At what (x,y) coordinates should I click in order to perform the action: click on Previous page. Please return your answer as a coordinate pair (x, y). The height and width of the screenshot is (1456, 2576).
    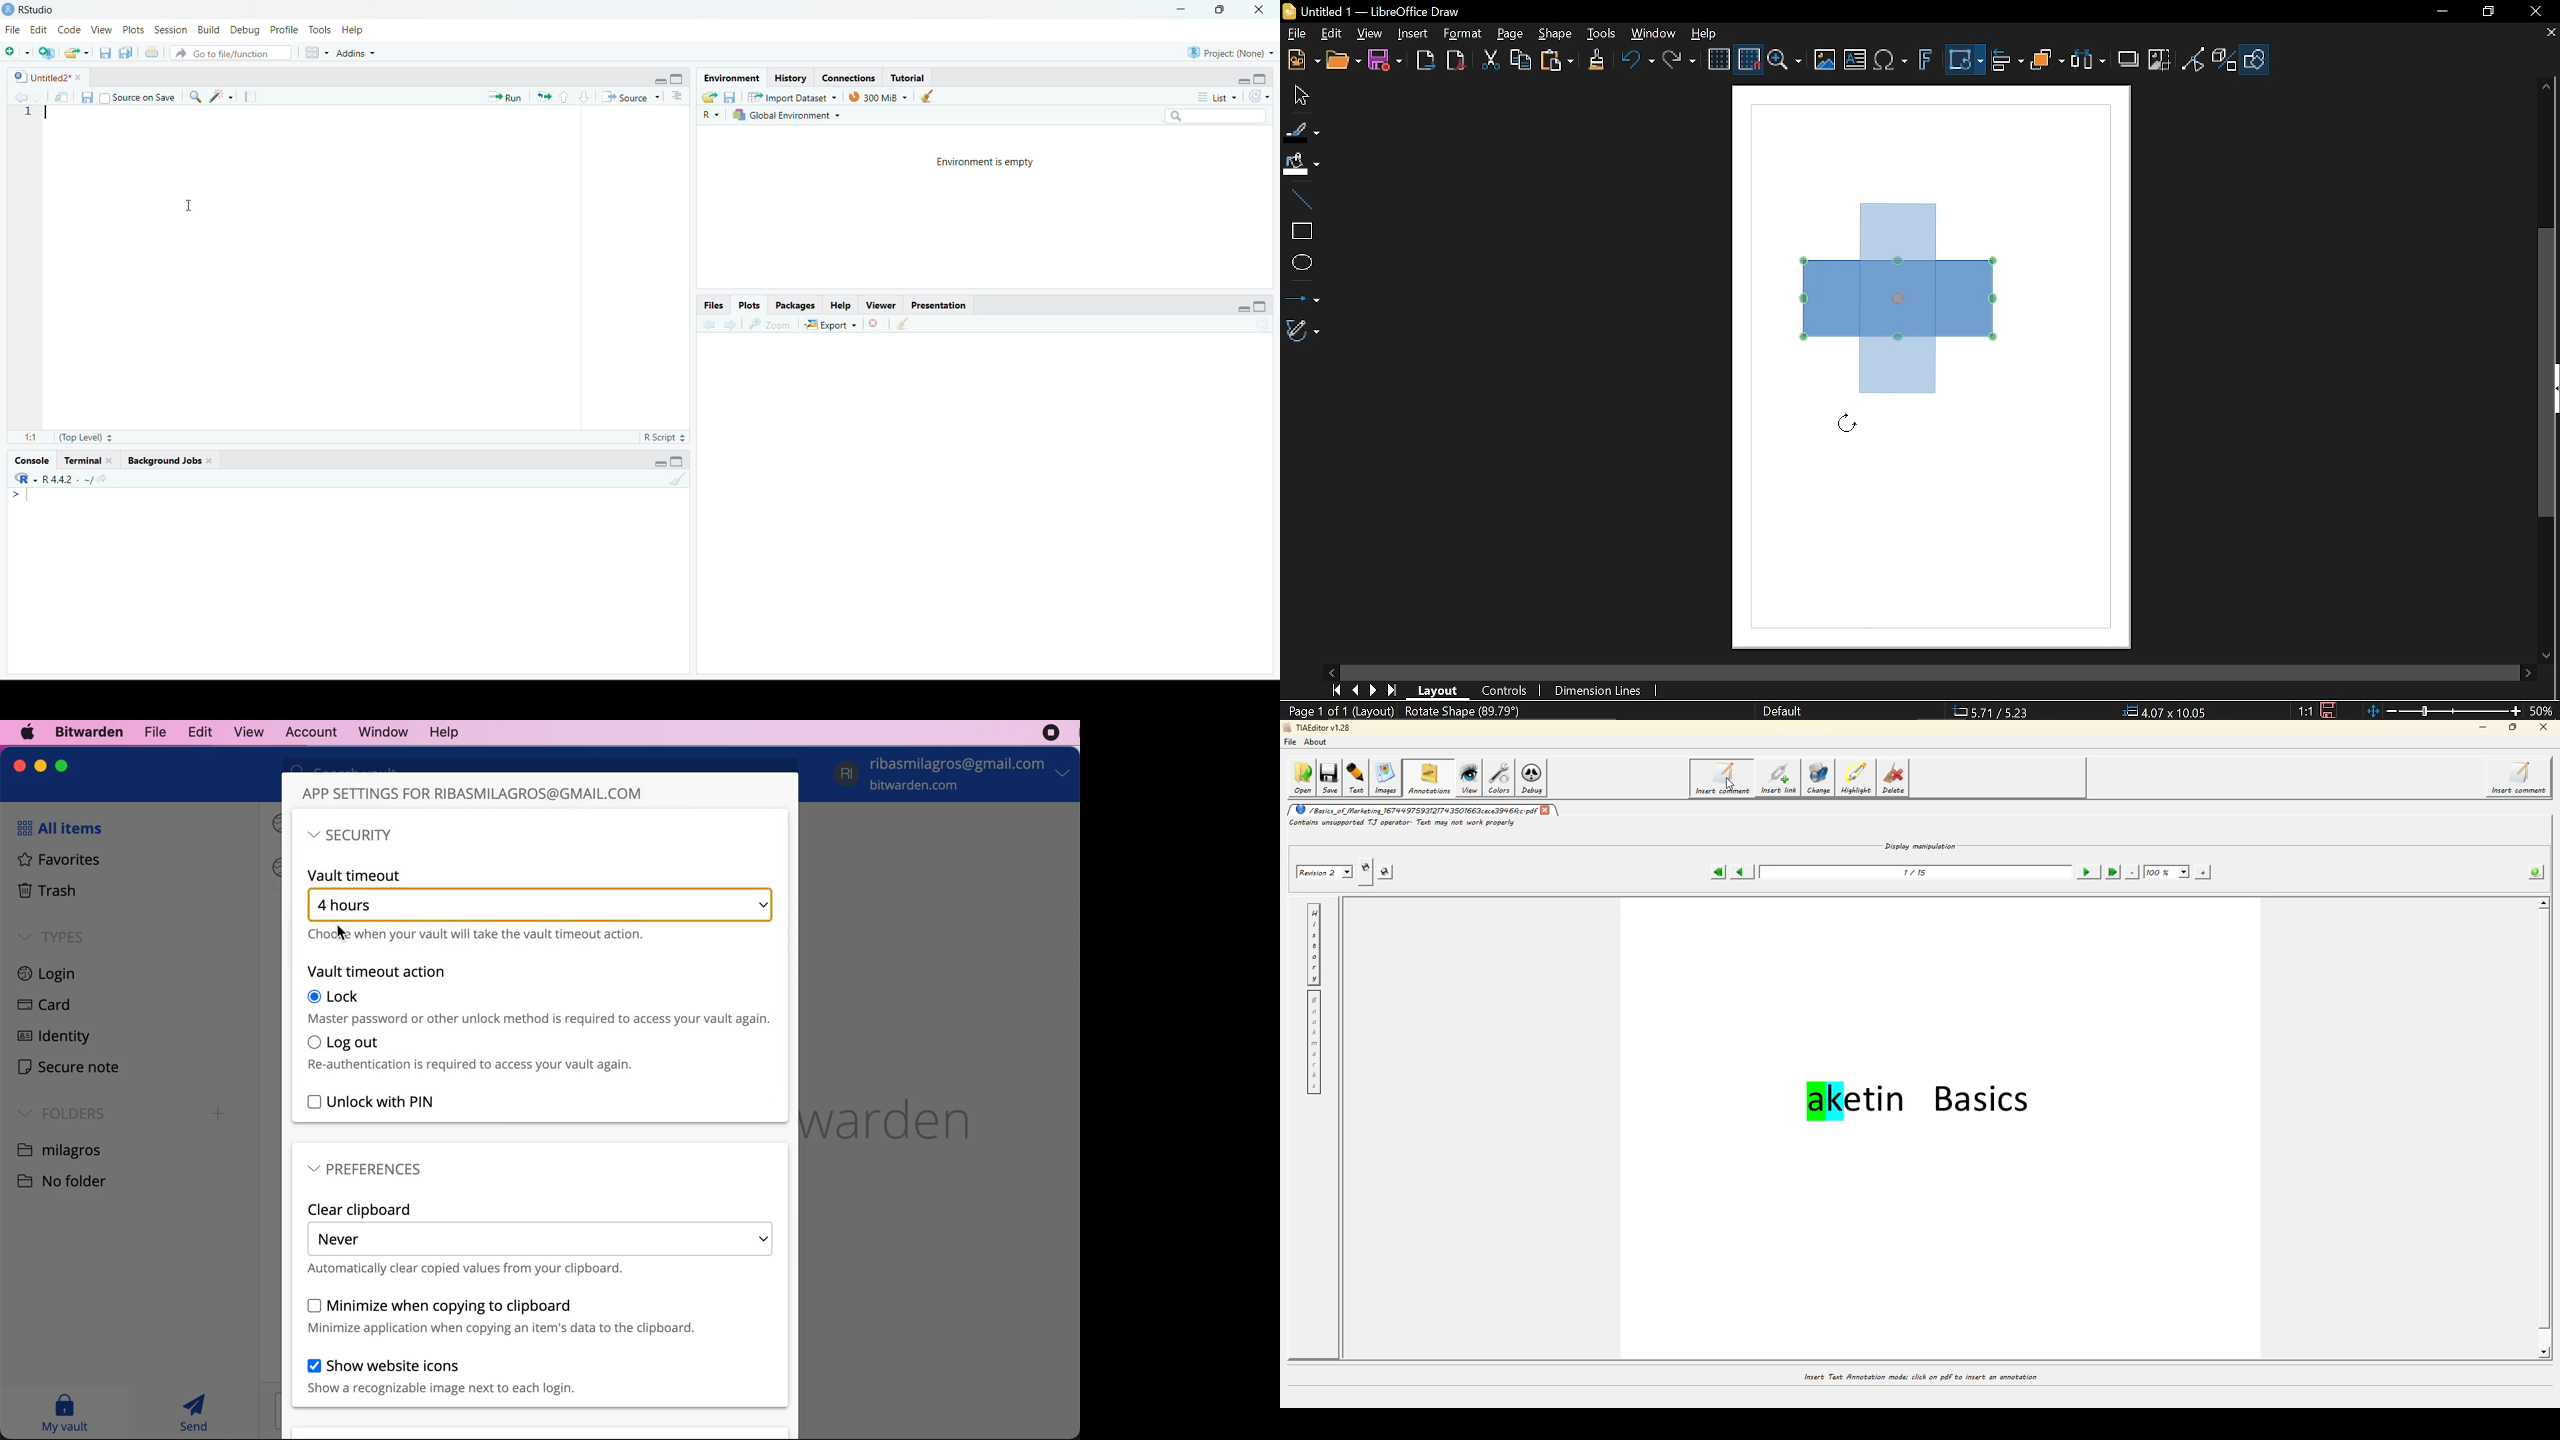
    Looking at the image, I should click on (1354, 691).